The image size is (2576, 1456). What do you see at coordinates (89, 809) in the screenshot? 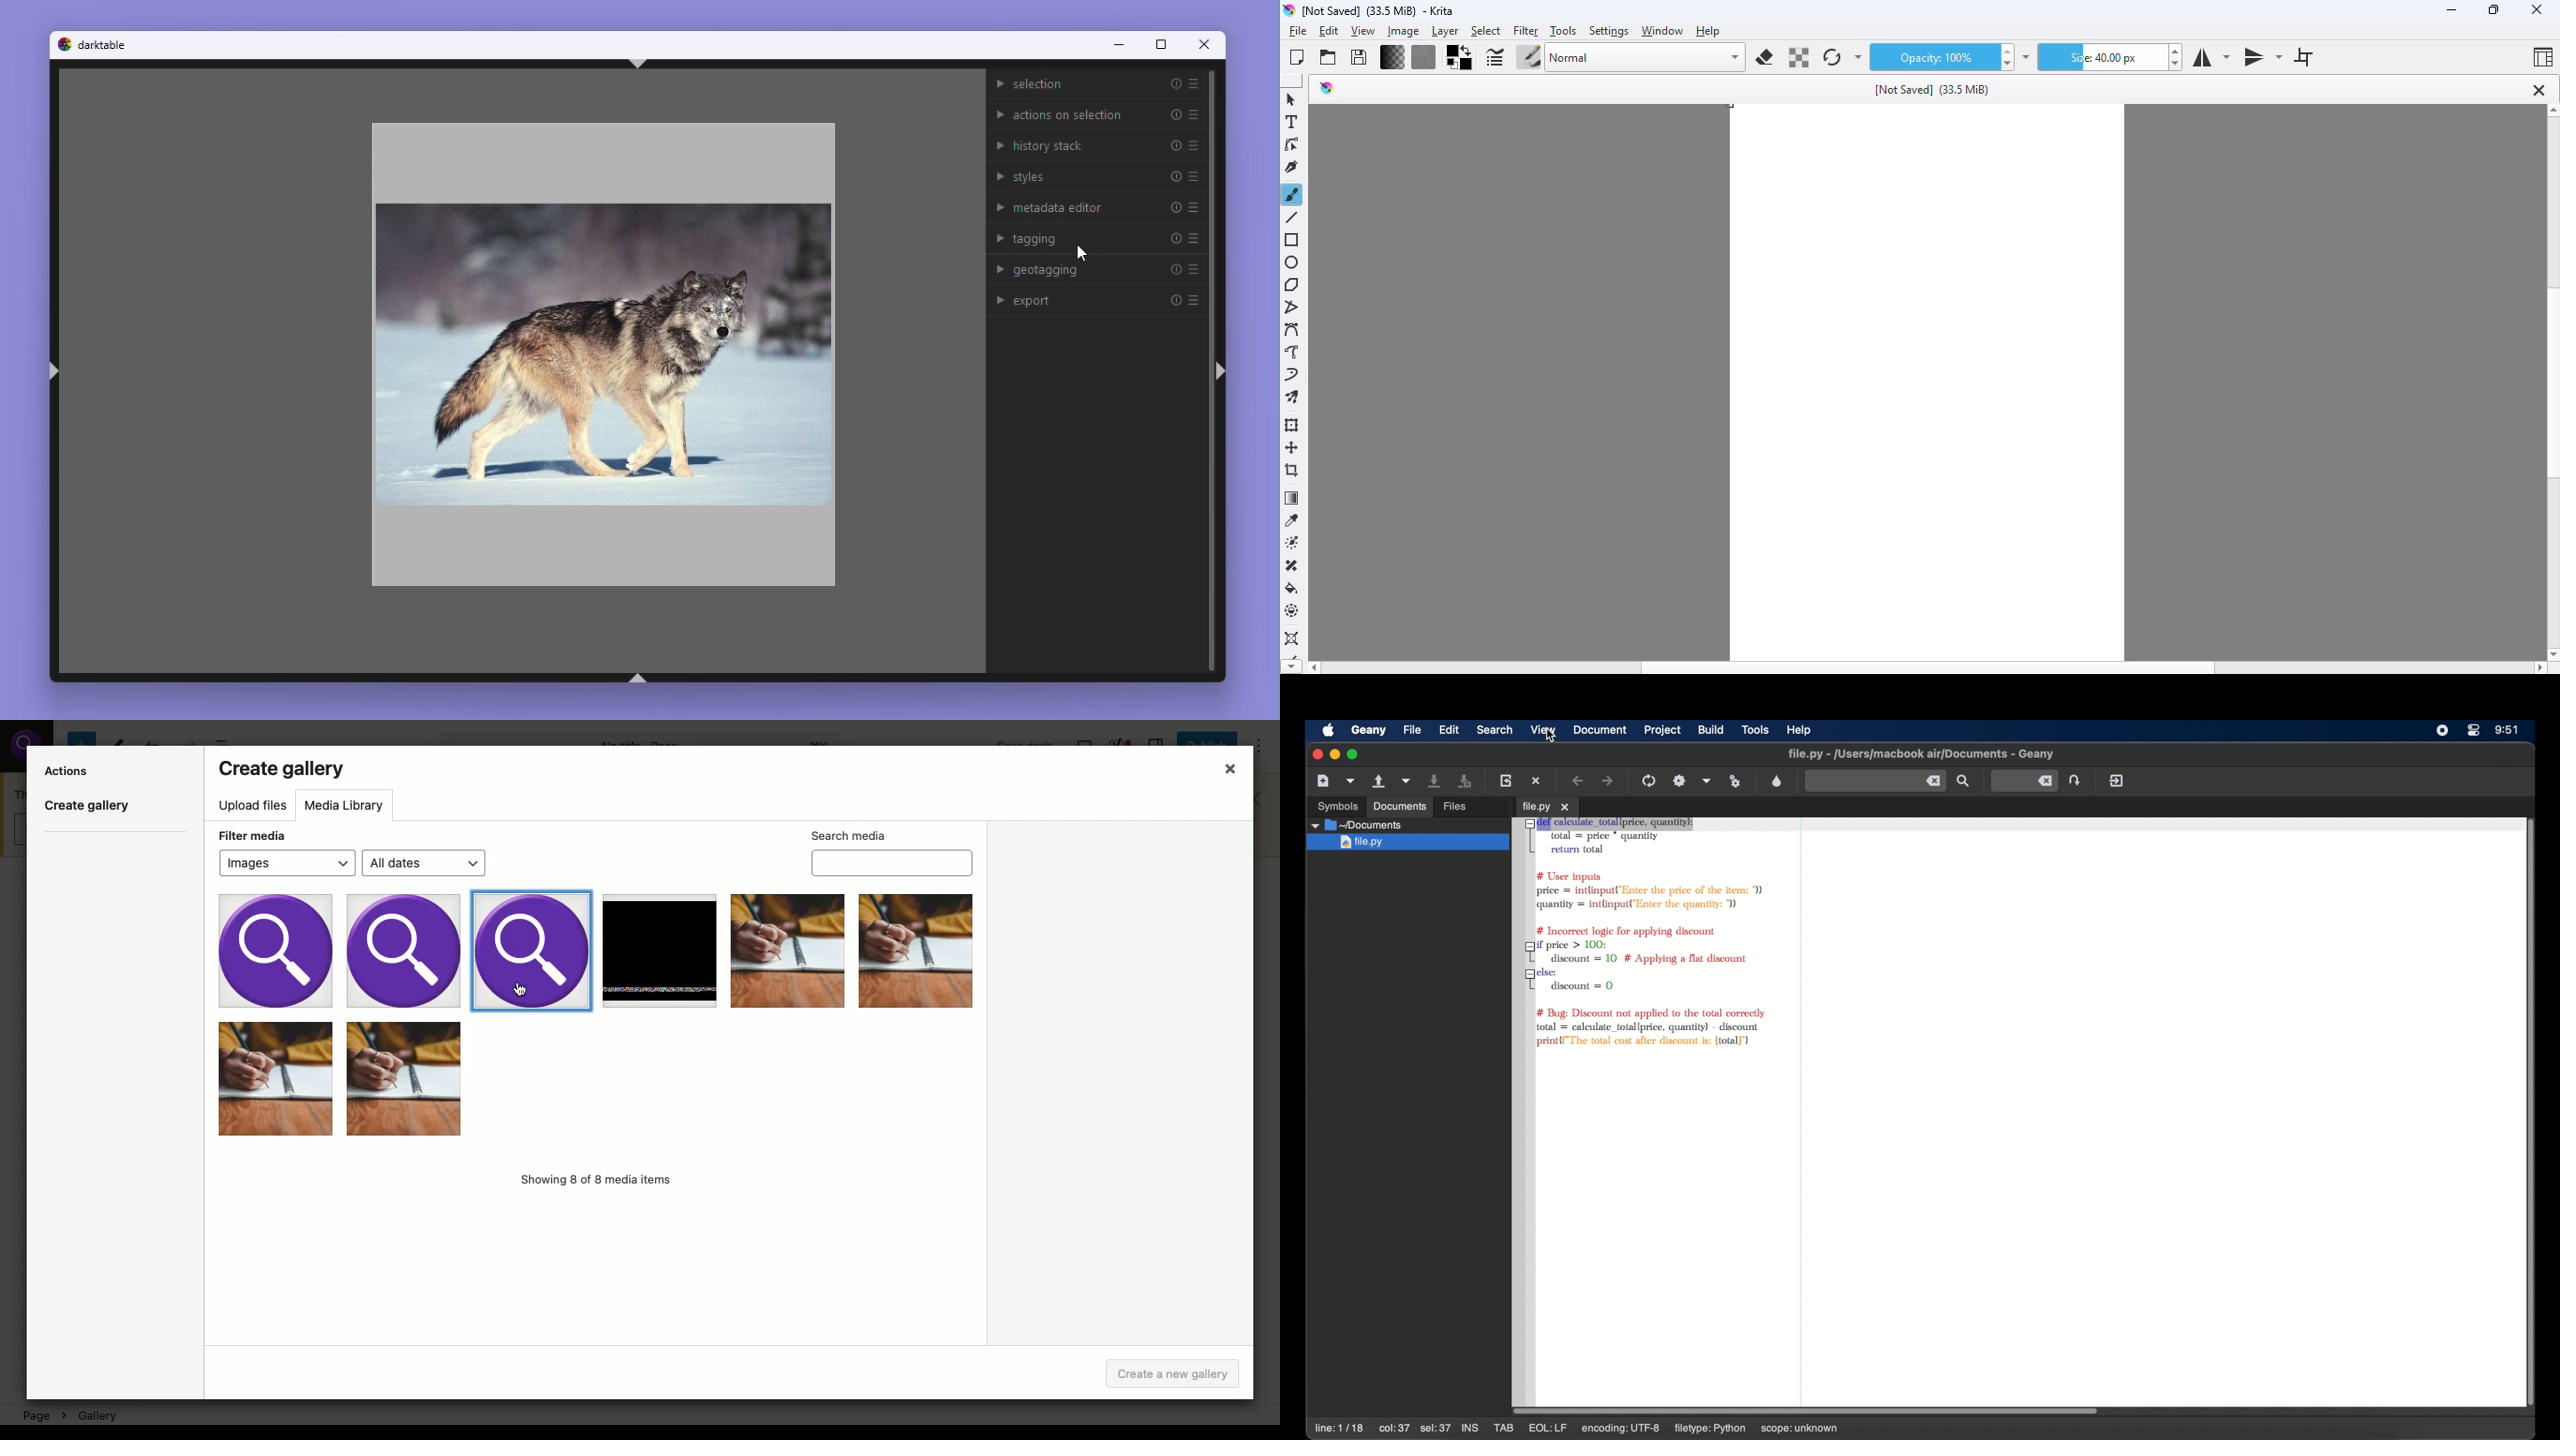
I see `Create gallery` at bounding box center [89, 809].